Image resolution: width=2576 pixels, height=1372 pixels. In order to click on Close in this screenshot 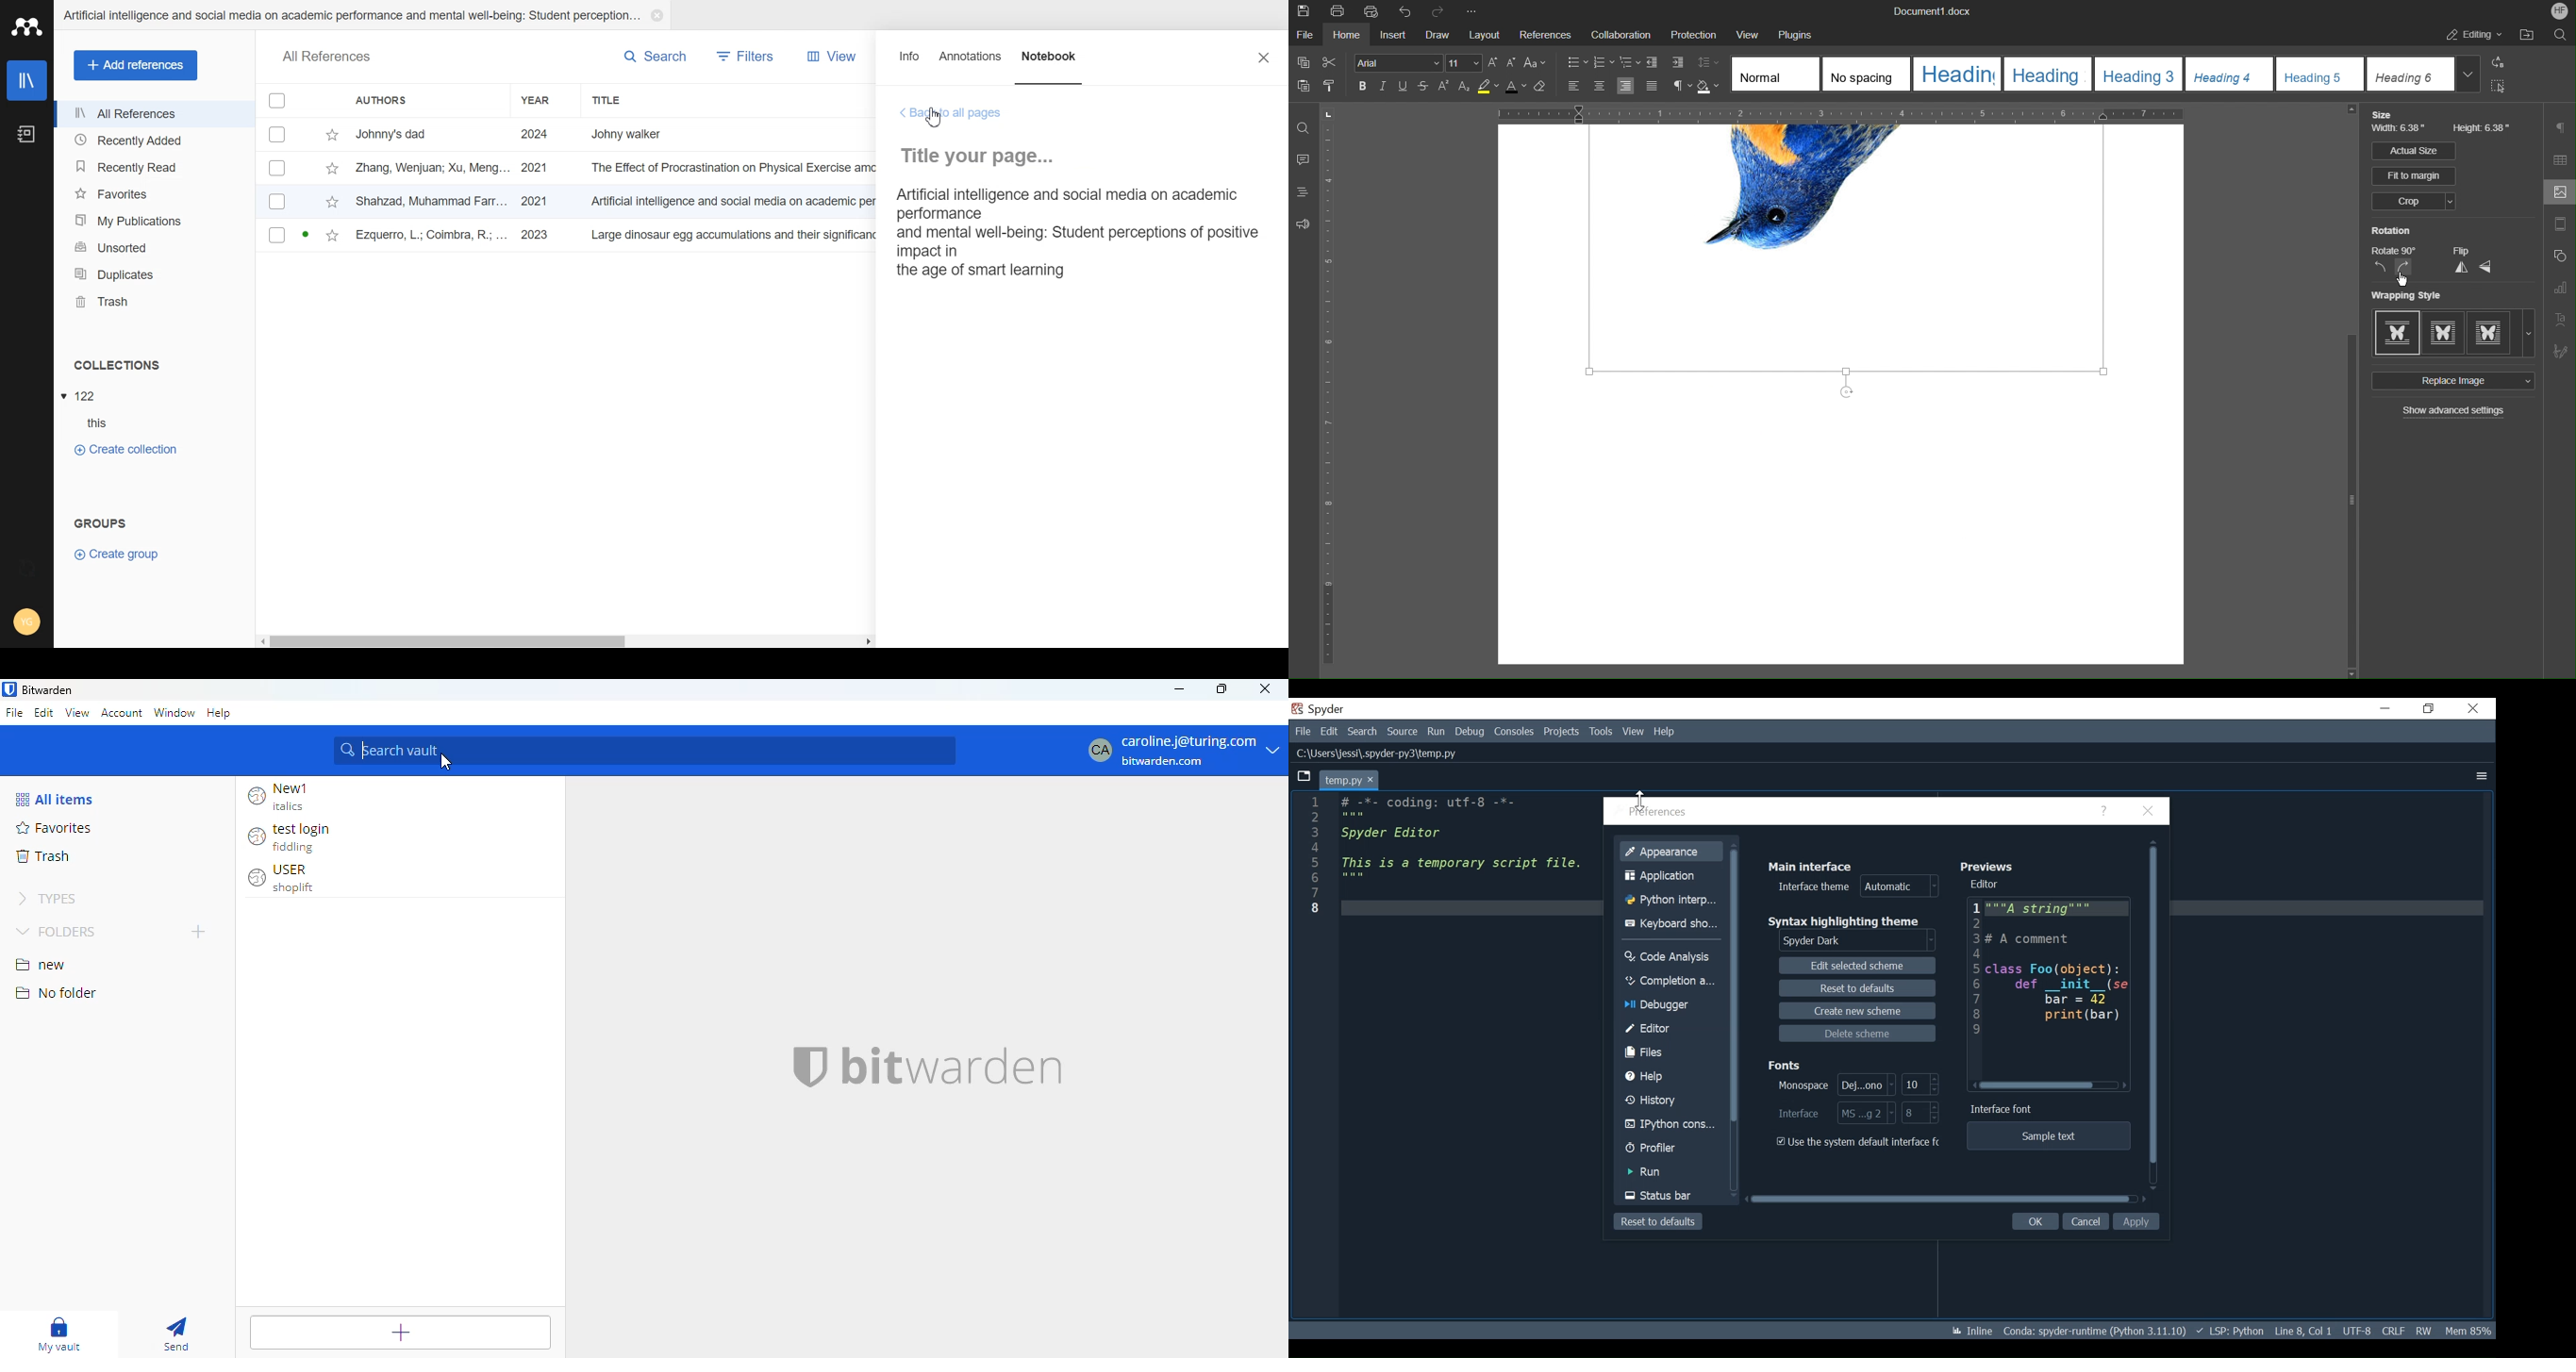, I will do `click(2474, 709)`.